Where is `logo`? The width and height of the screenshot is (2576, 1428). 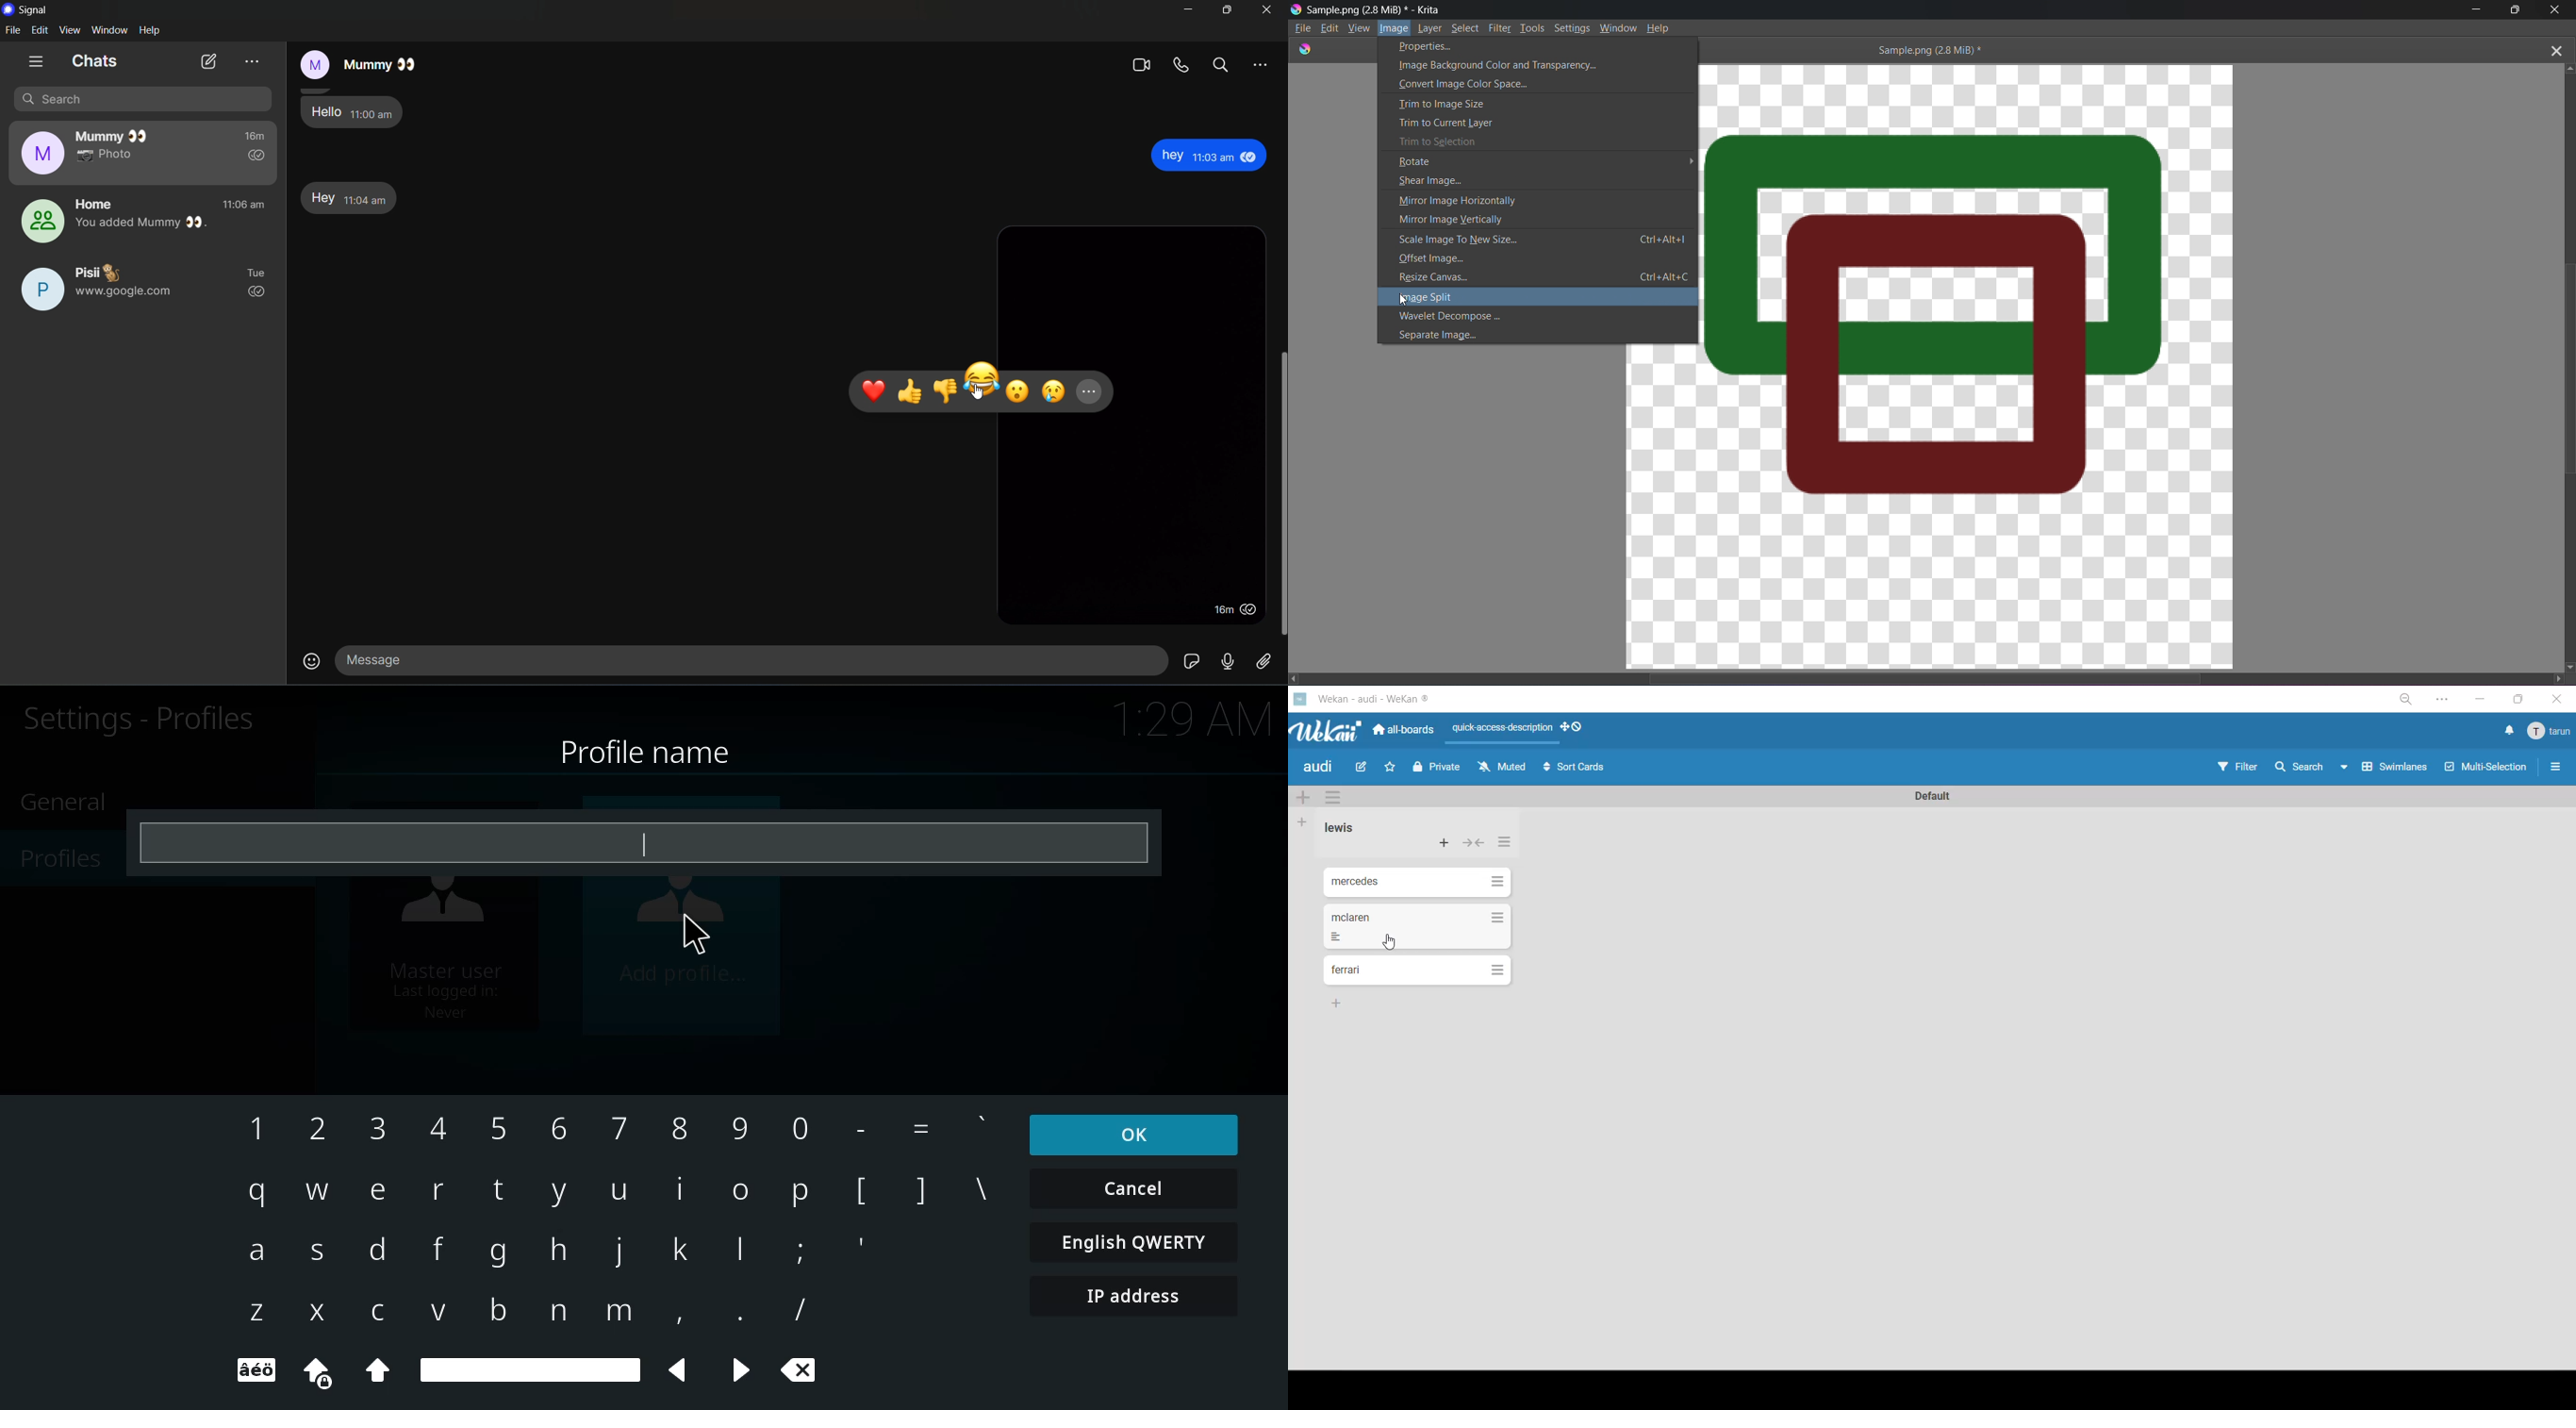
logo is located at coordinates (1305, 48).